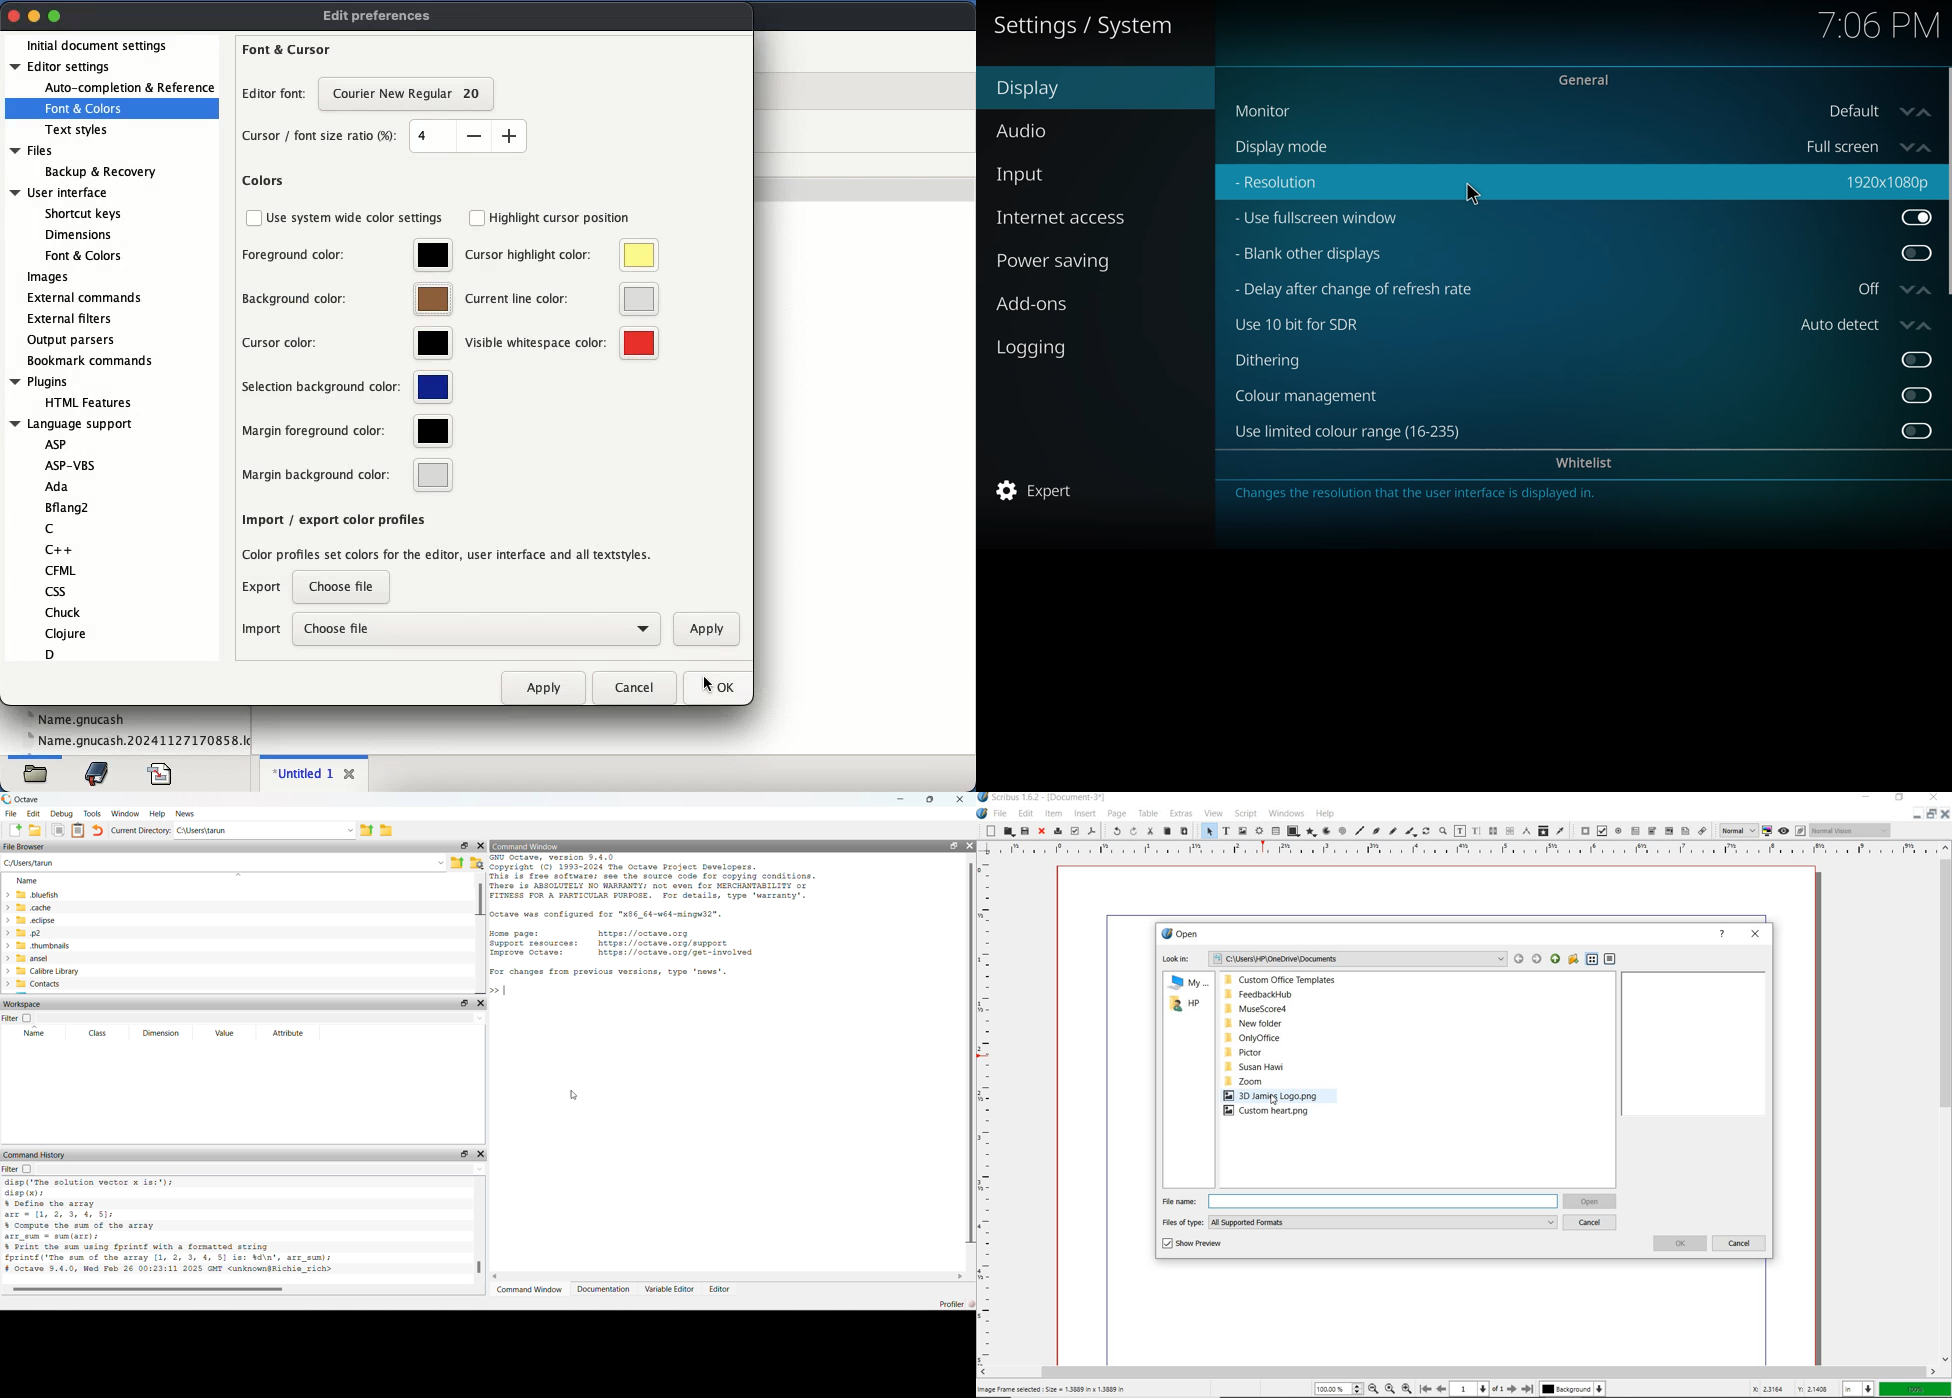 Image resolution: width=1960 pixels, height=1400 pixels. I want to click on User interface, so click(60, 192).